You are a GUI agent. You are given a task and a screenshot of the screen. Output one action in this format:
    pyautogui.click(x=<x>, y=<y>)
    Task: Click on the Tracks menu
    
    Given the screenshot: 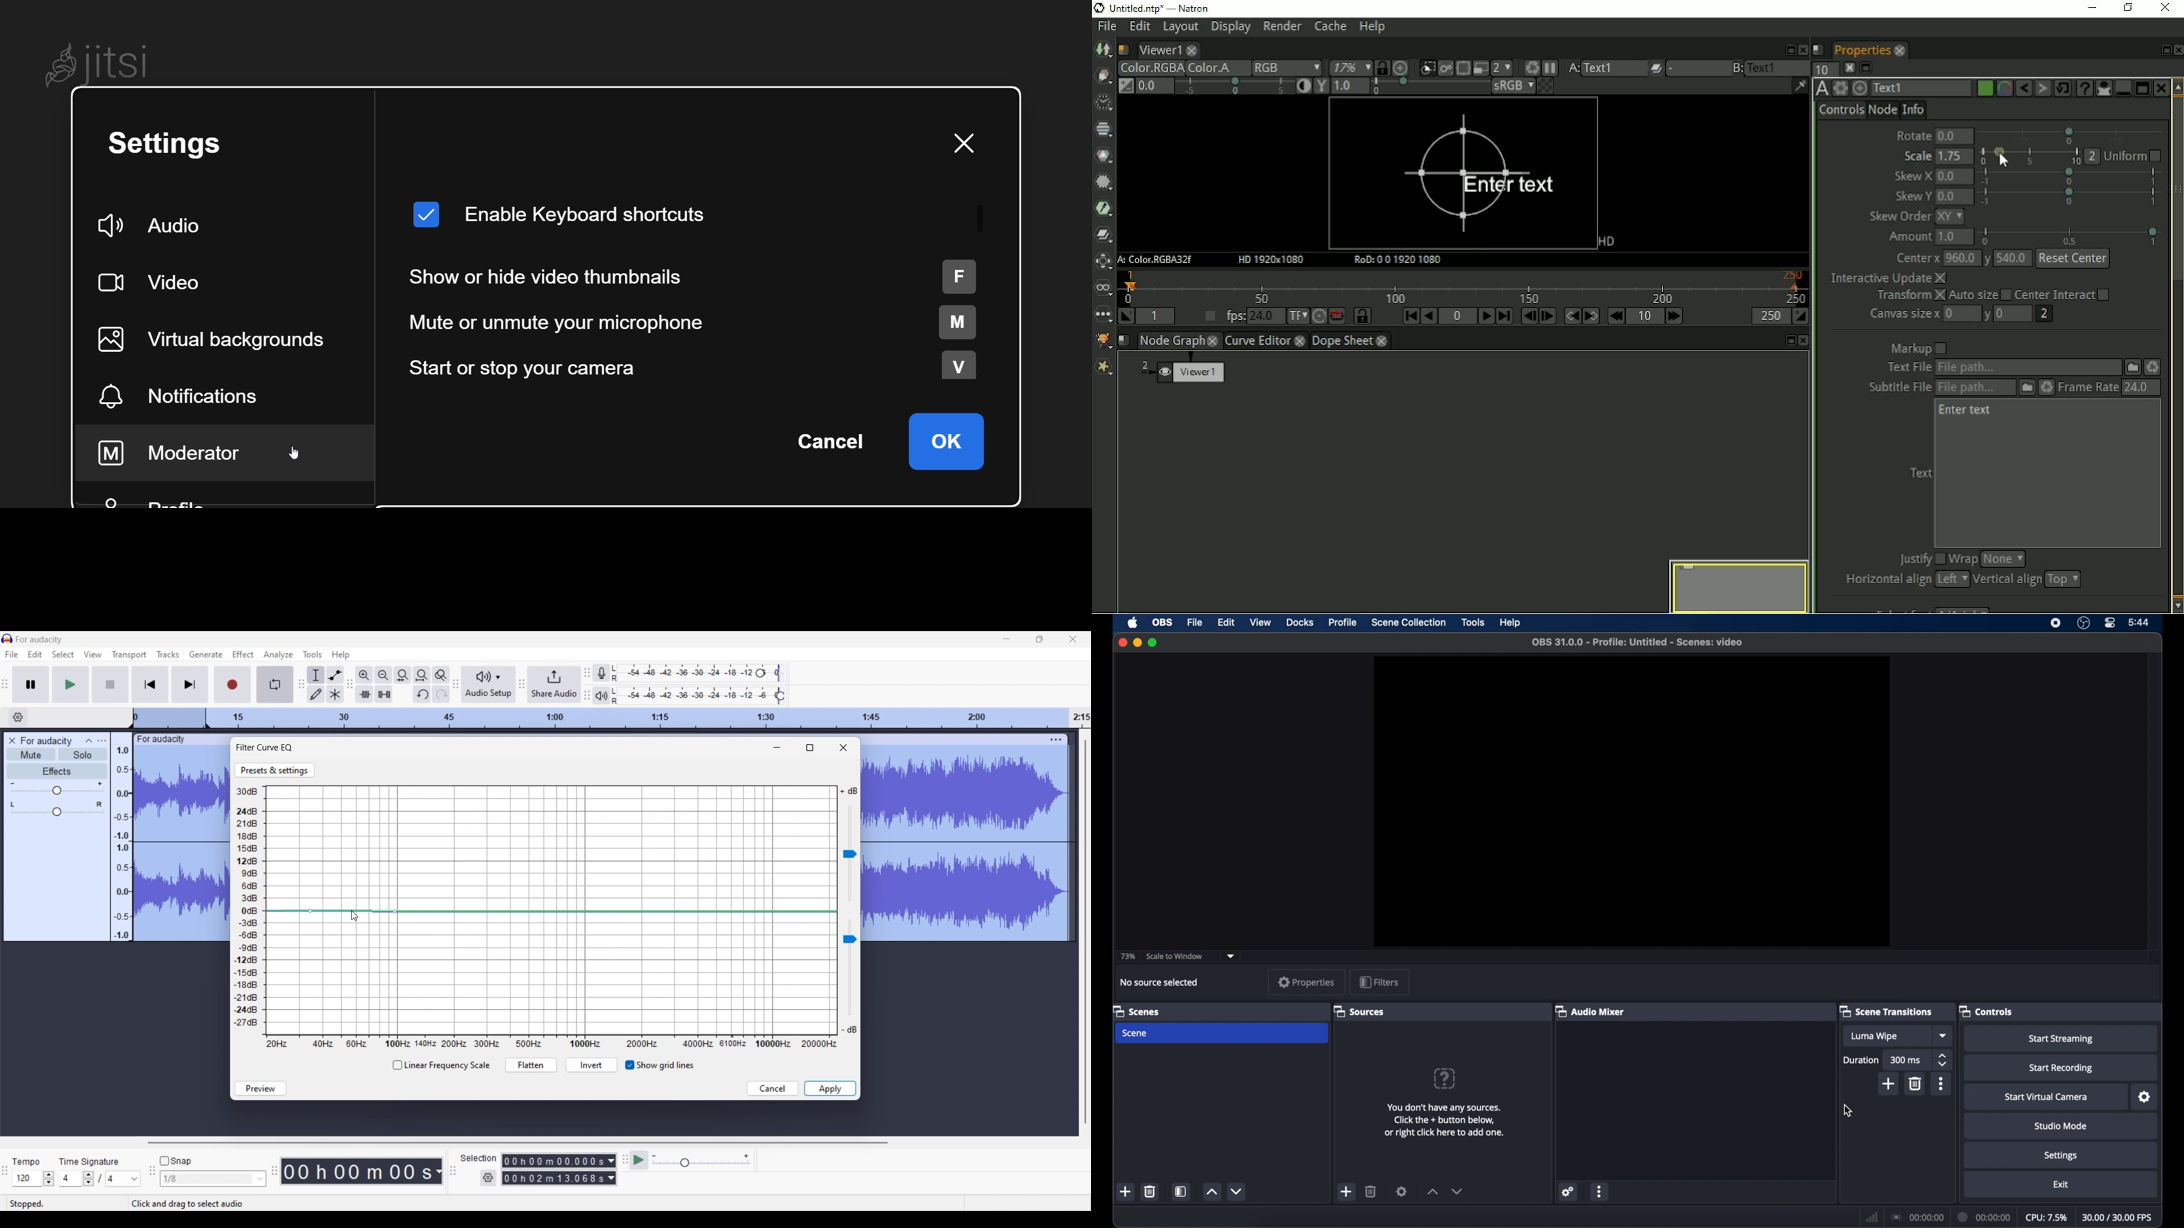 What is the action you would take?
    pyautogui.click(x=168, y=654)
    